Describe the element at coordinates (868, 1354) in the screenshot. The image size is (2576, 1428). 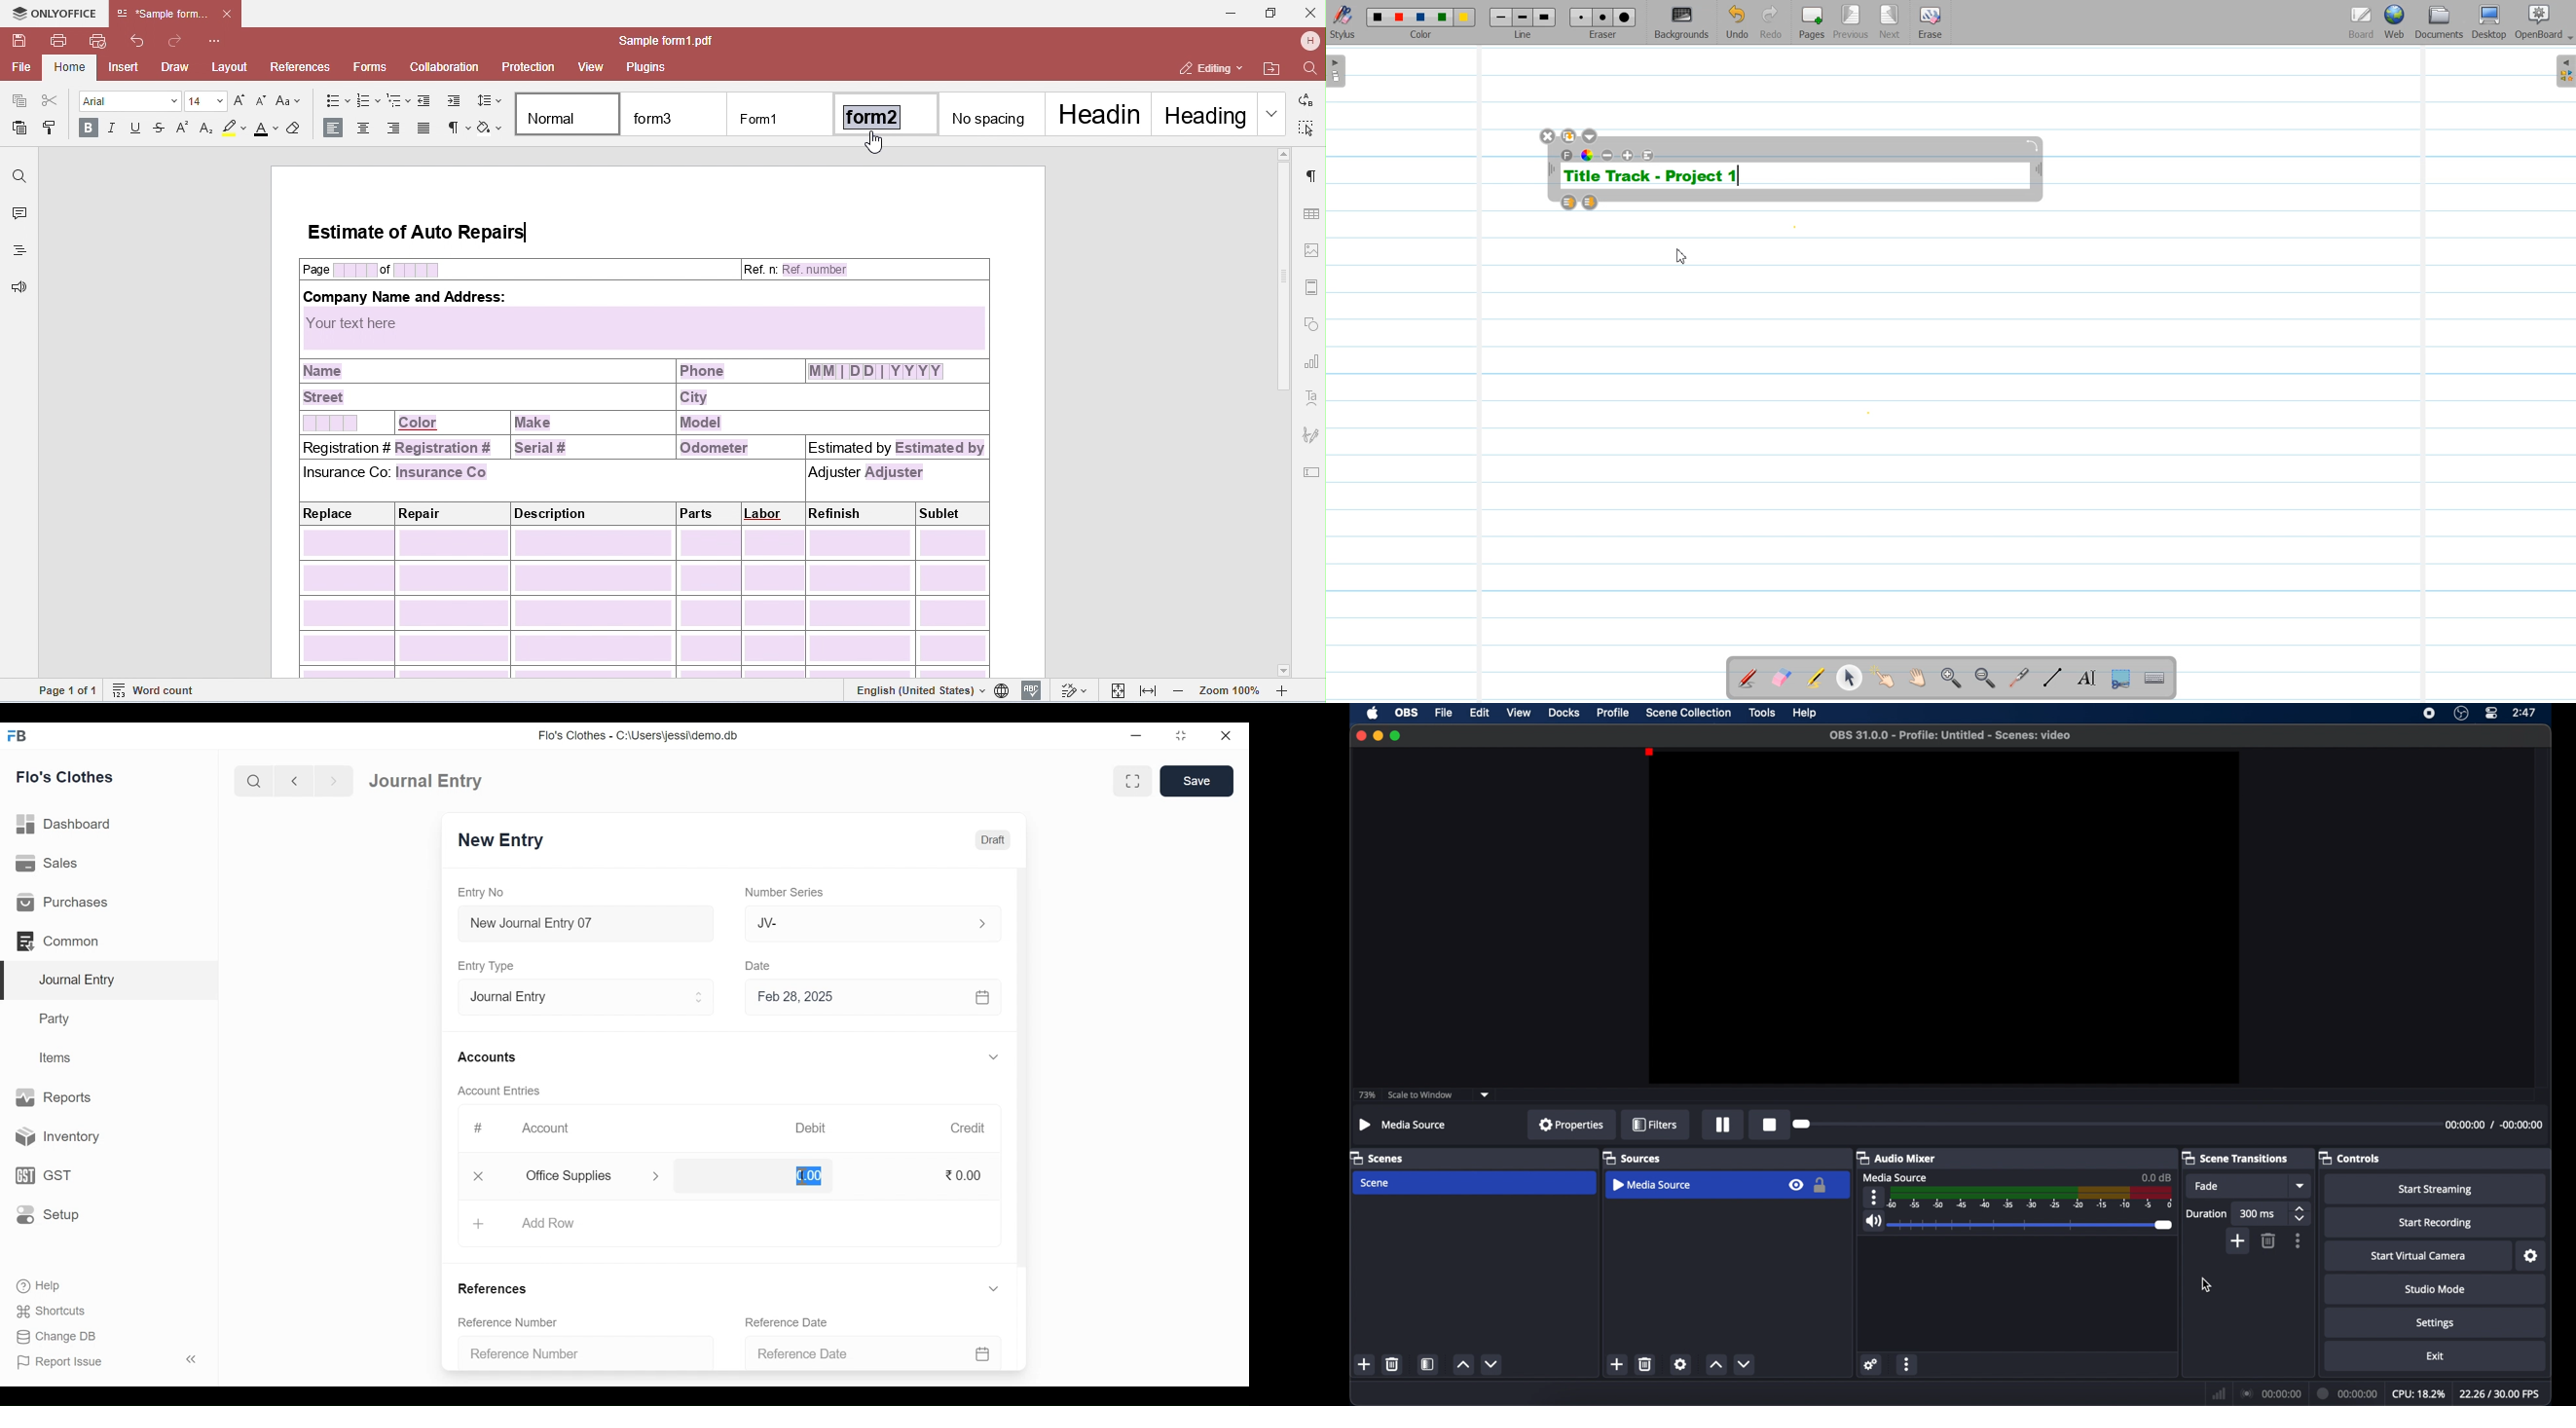
I see `Reference Date` at that location.